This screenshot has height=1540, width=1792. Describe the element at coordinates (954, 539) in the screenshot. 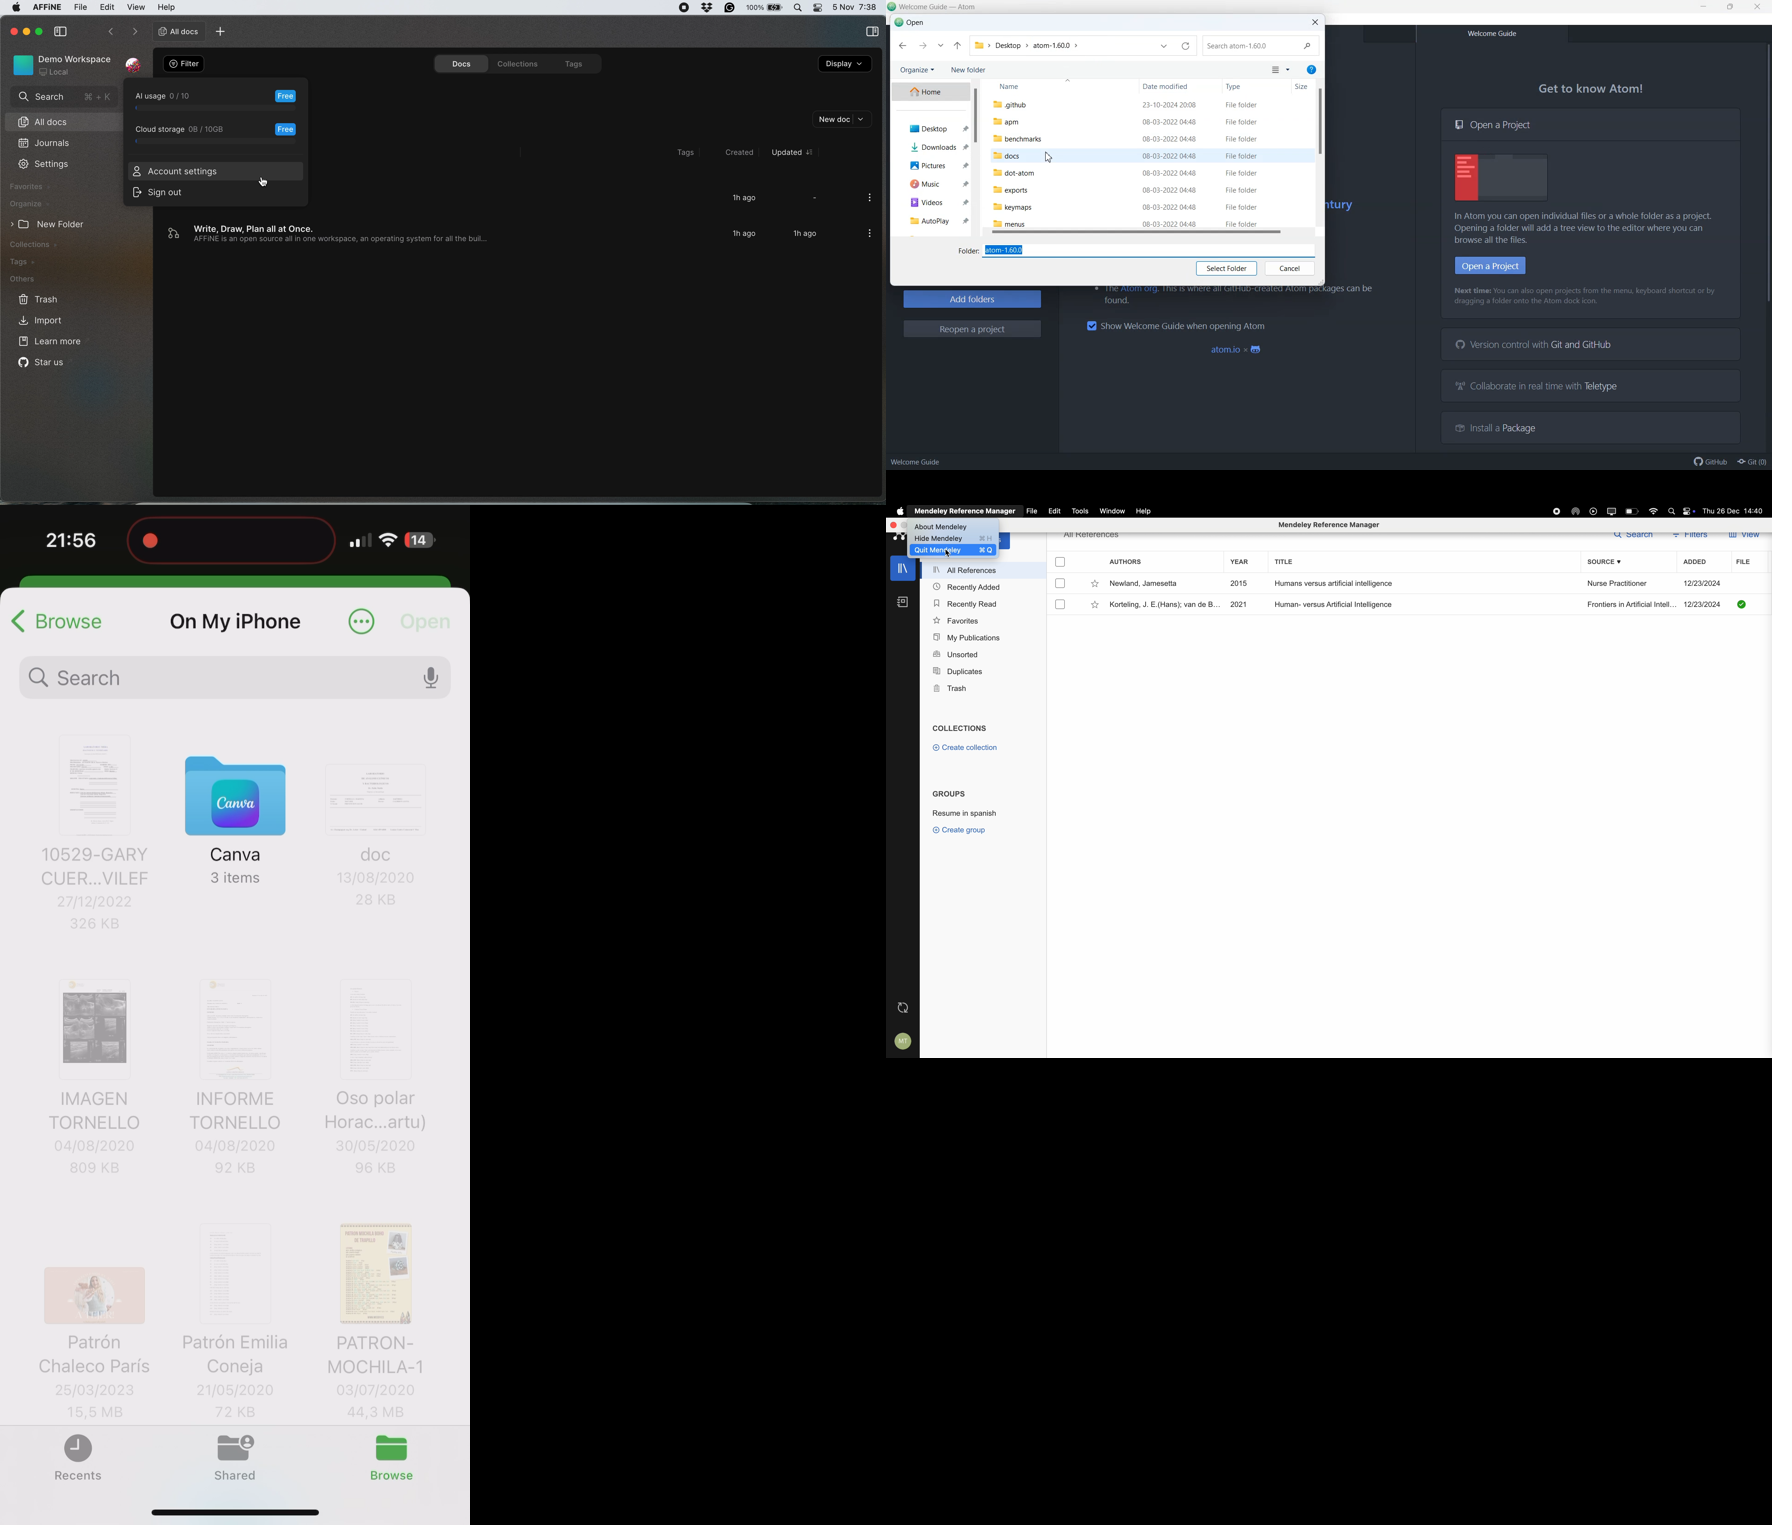

I see `hide Mendeley` at that location.